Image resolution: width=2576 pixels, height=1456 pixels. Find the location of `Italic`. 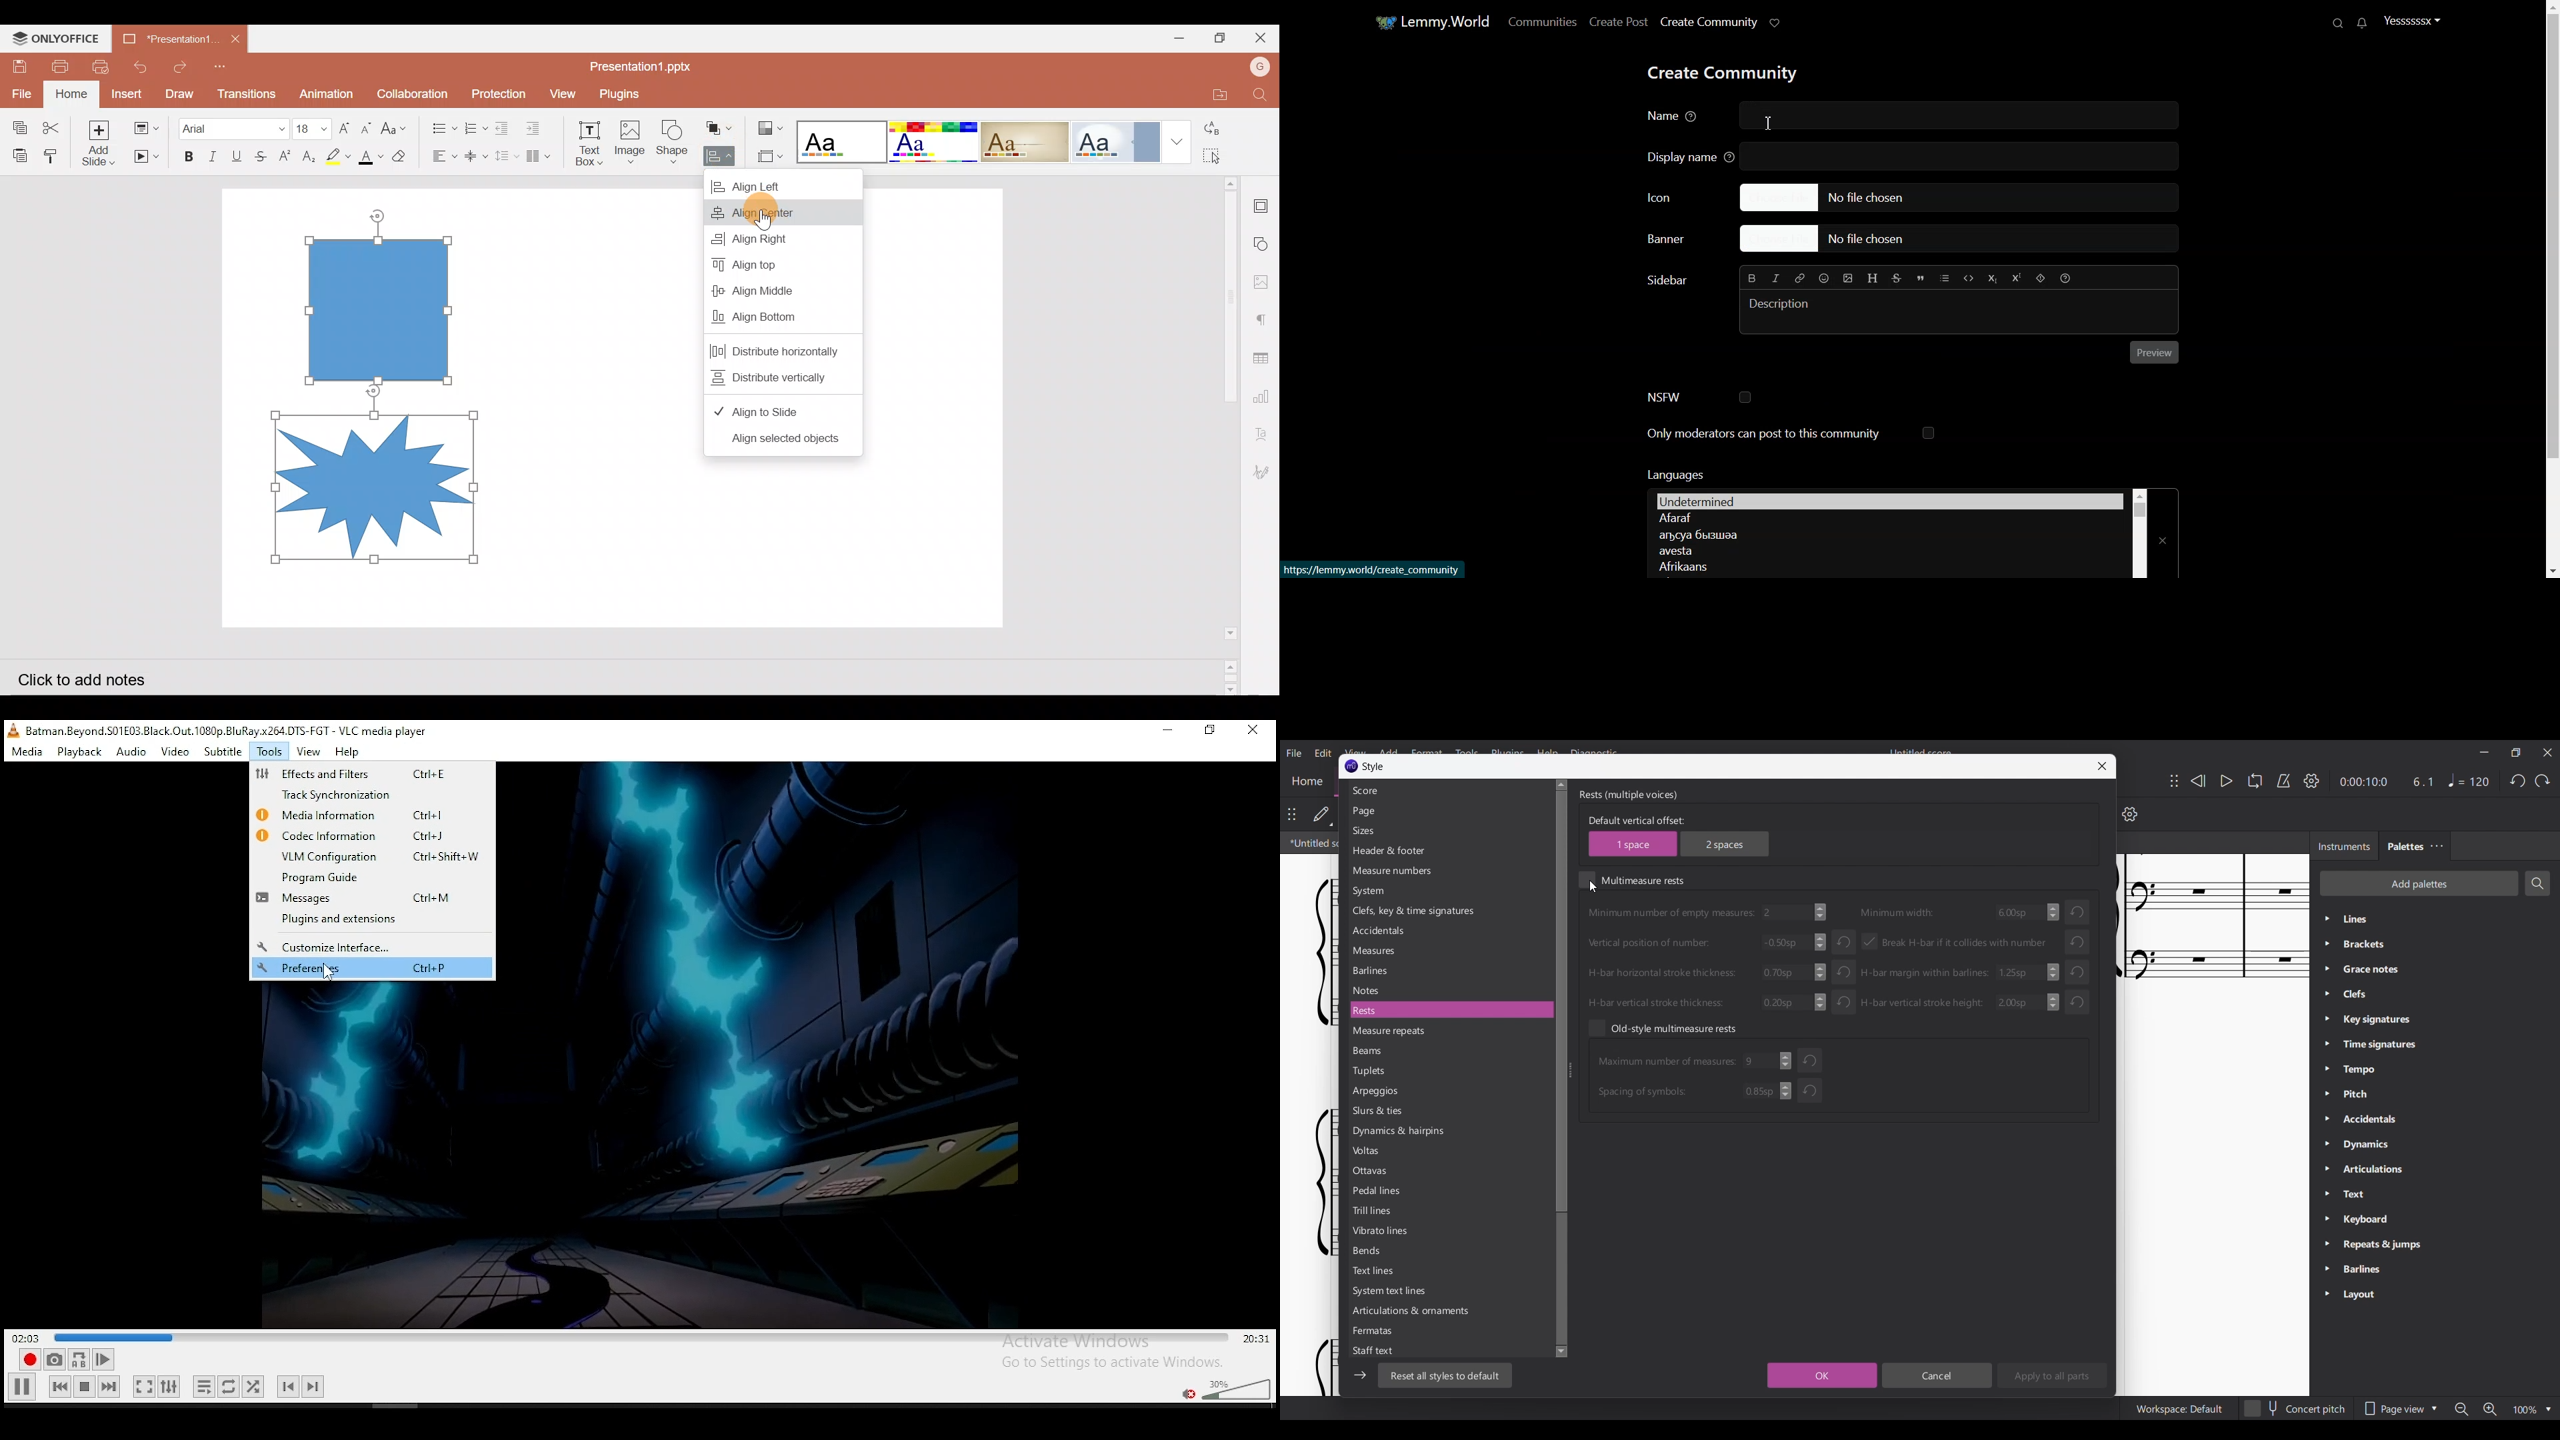

Italic is located at coordinates (1776, 279).